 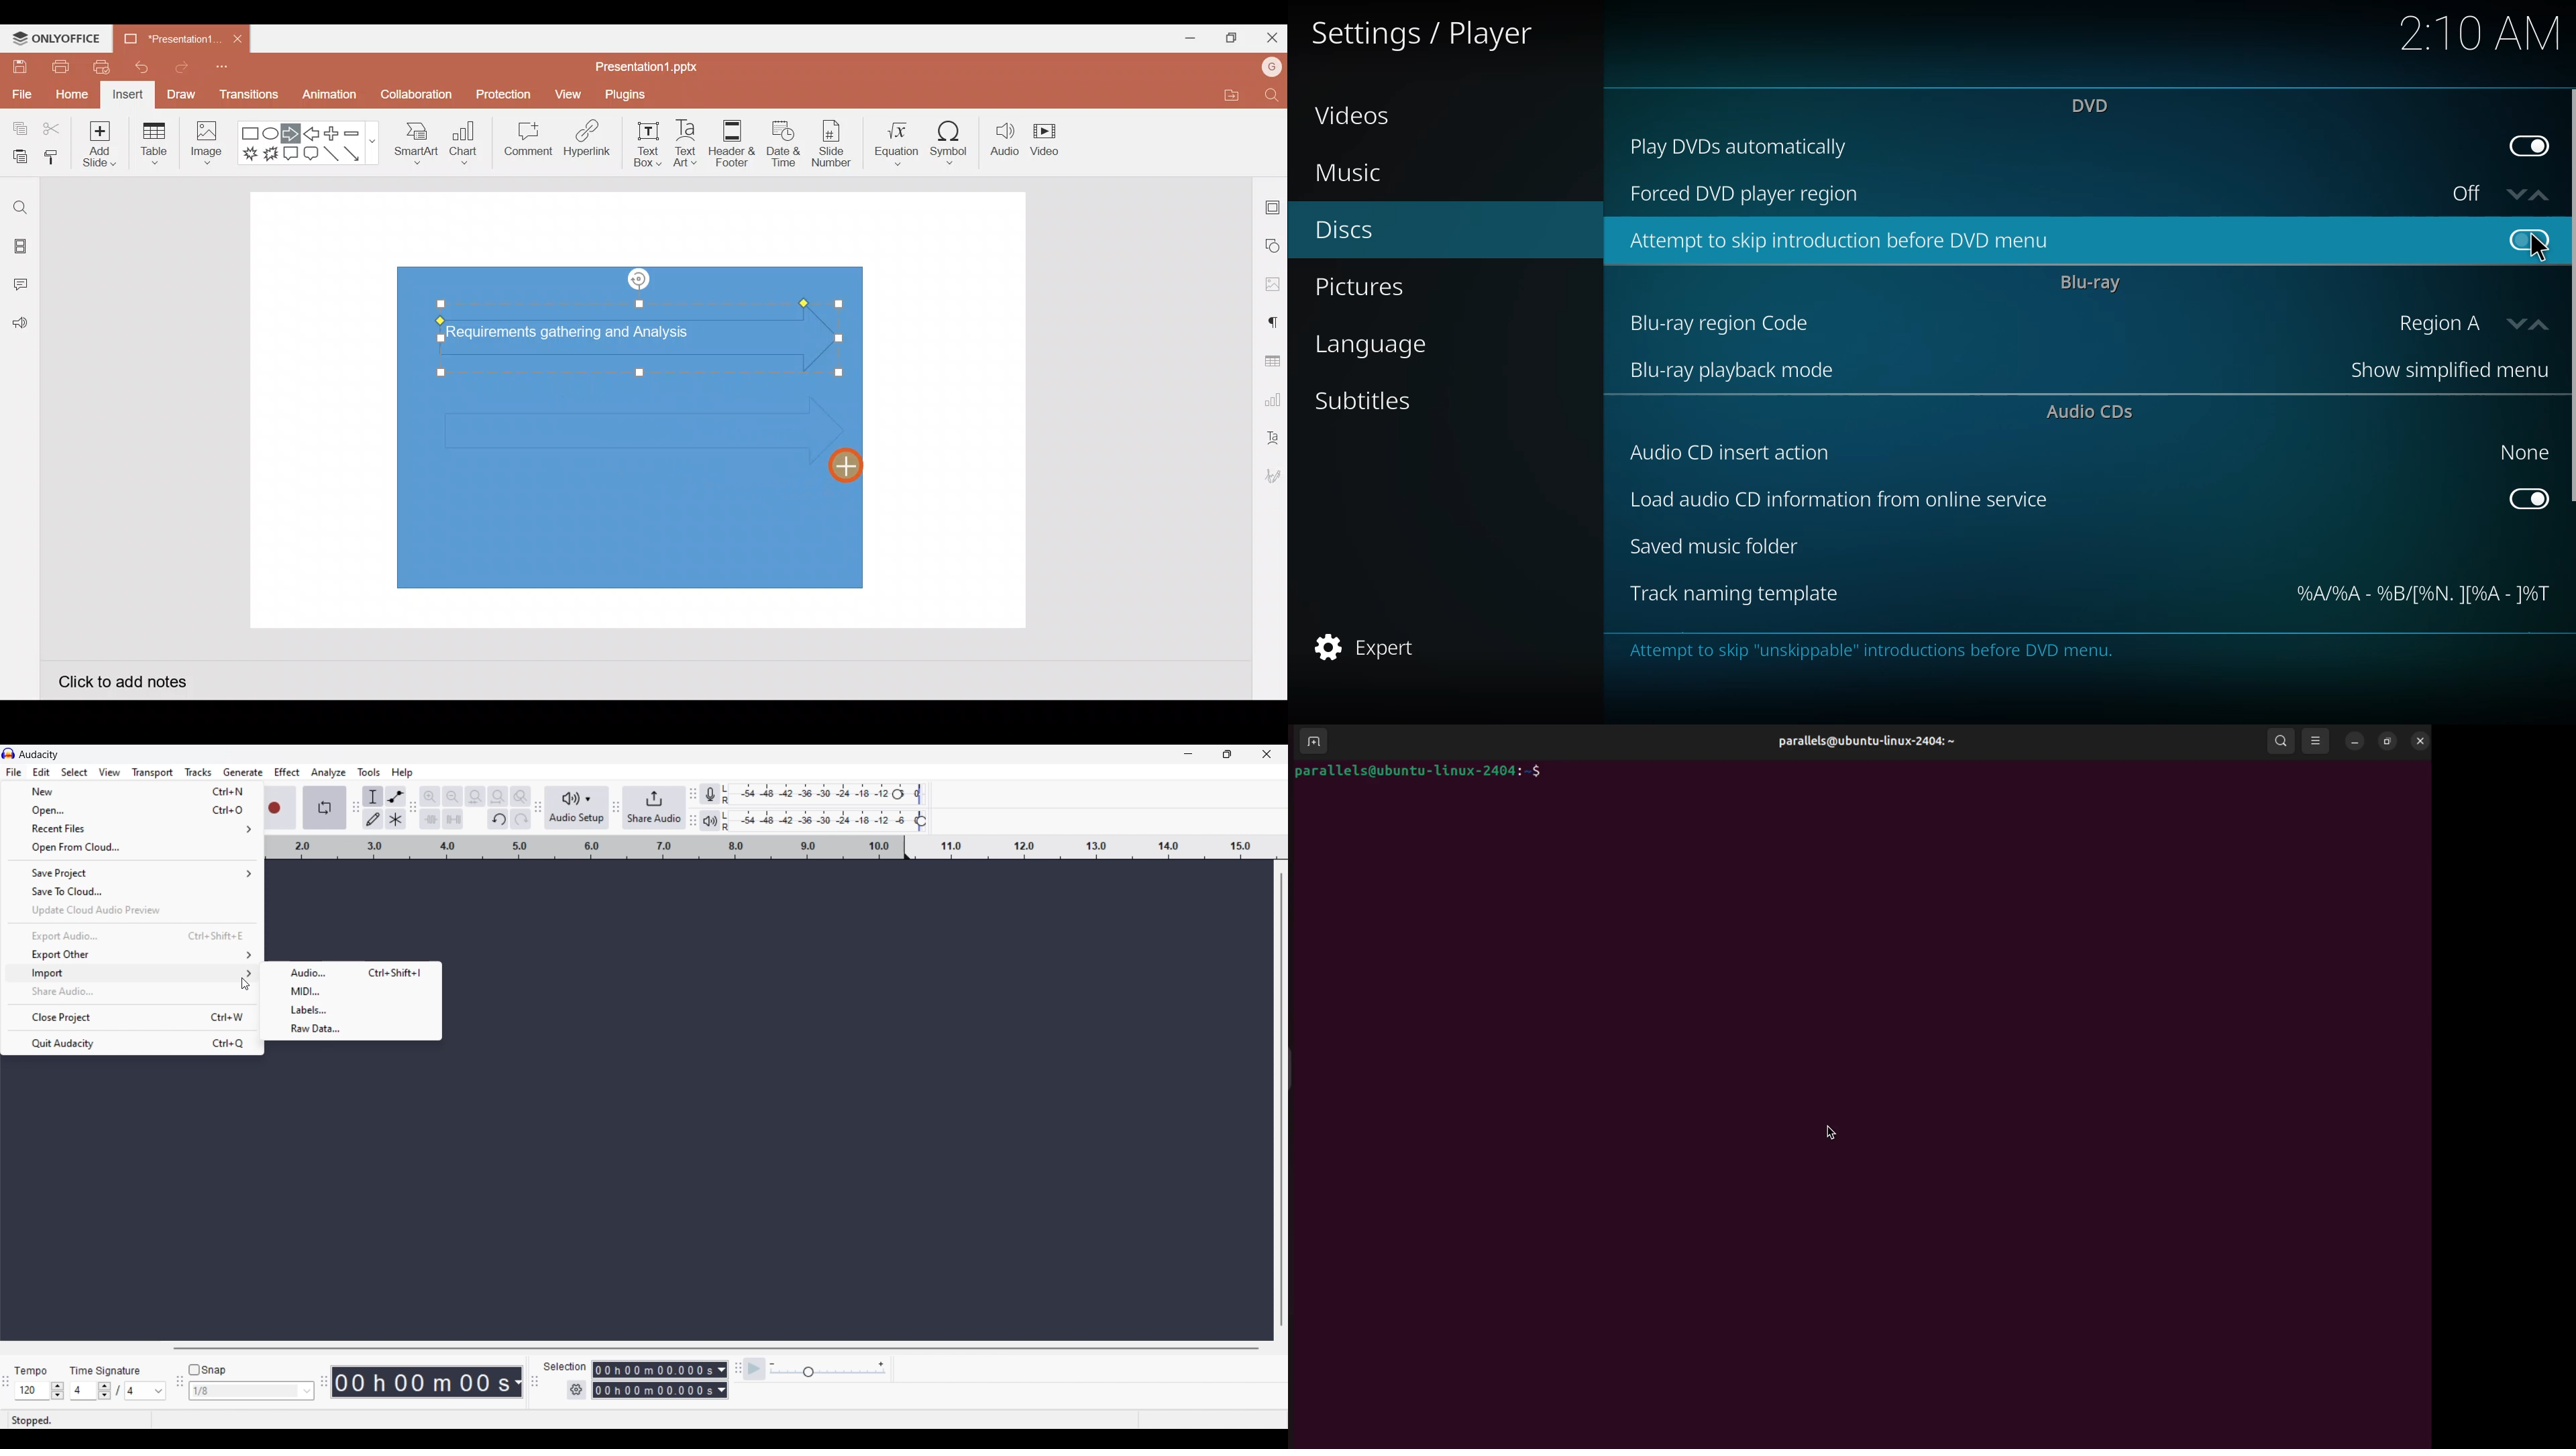 I want to click on Recent file options, so click(x=133, y=829).